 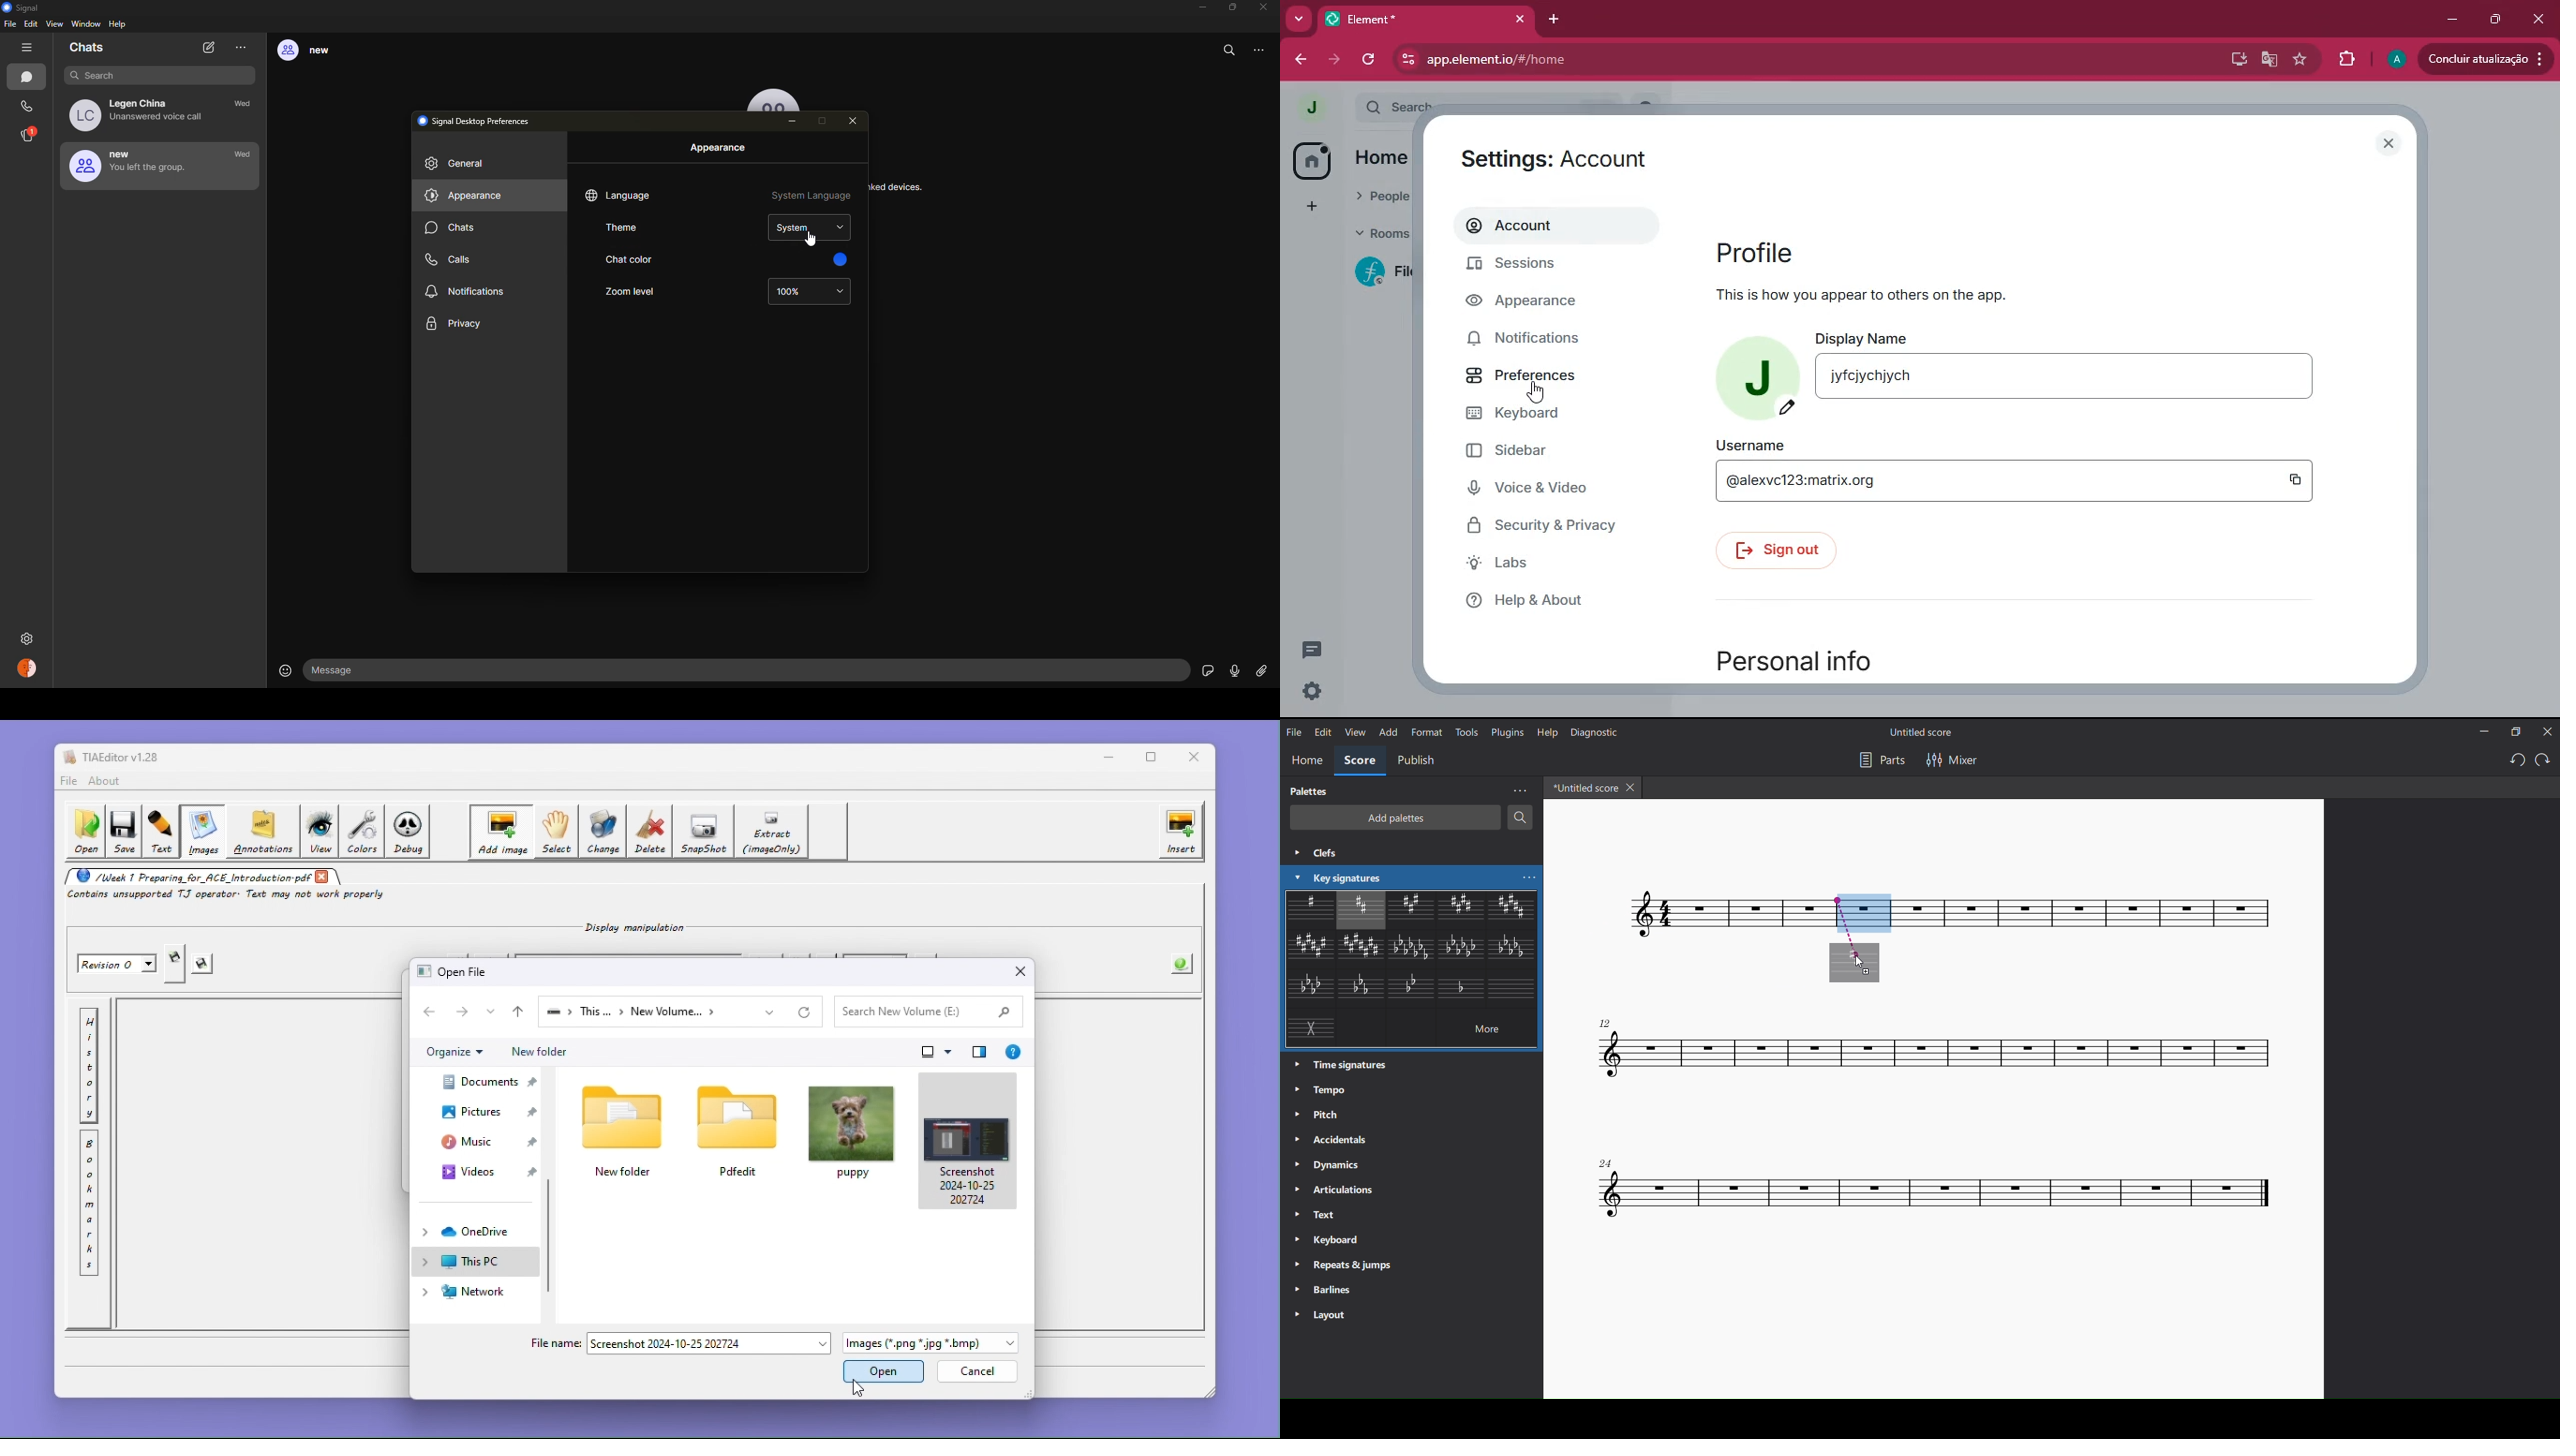 What do you see at coordinates (2233, 60) in the screenshot?
I see `desktop` at bounding box center [2233, 60].